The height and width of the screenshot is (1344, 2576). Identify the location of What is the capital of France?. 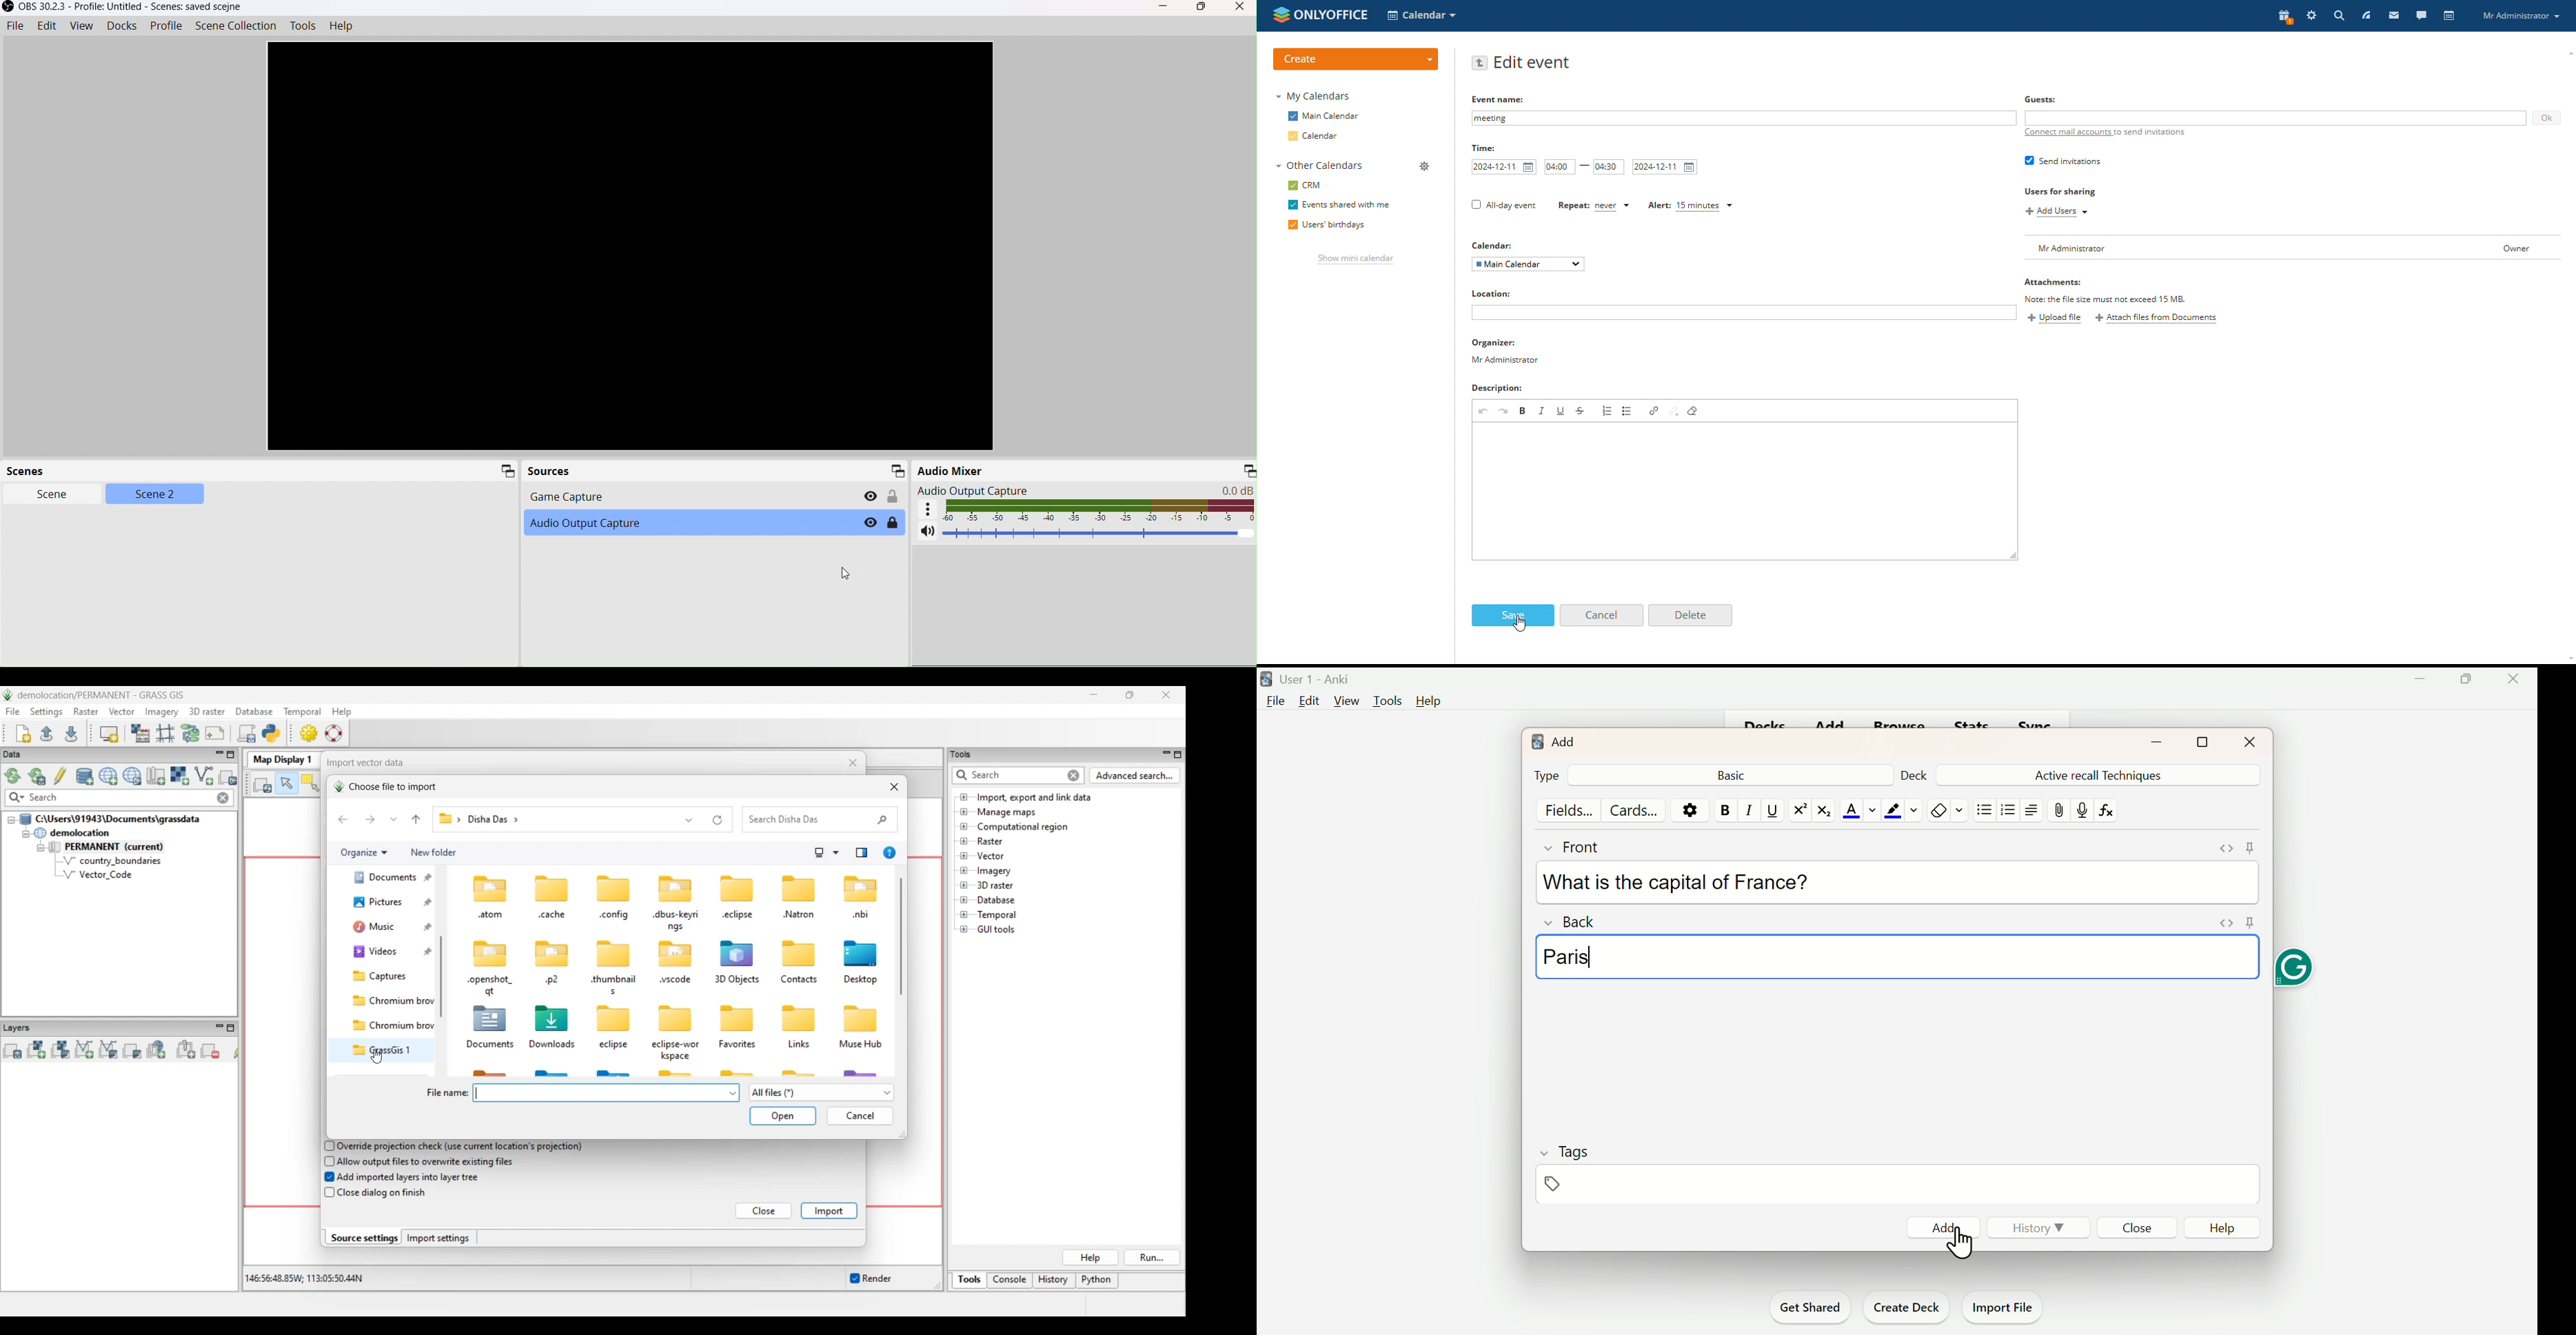
(1672, 880).